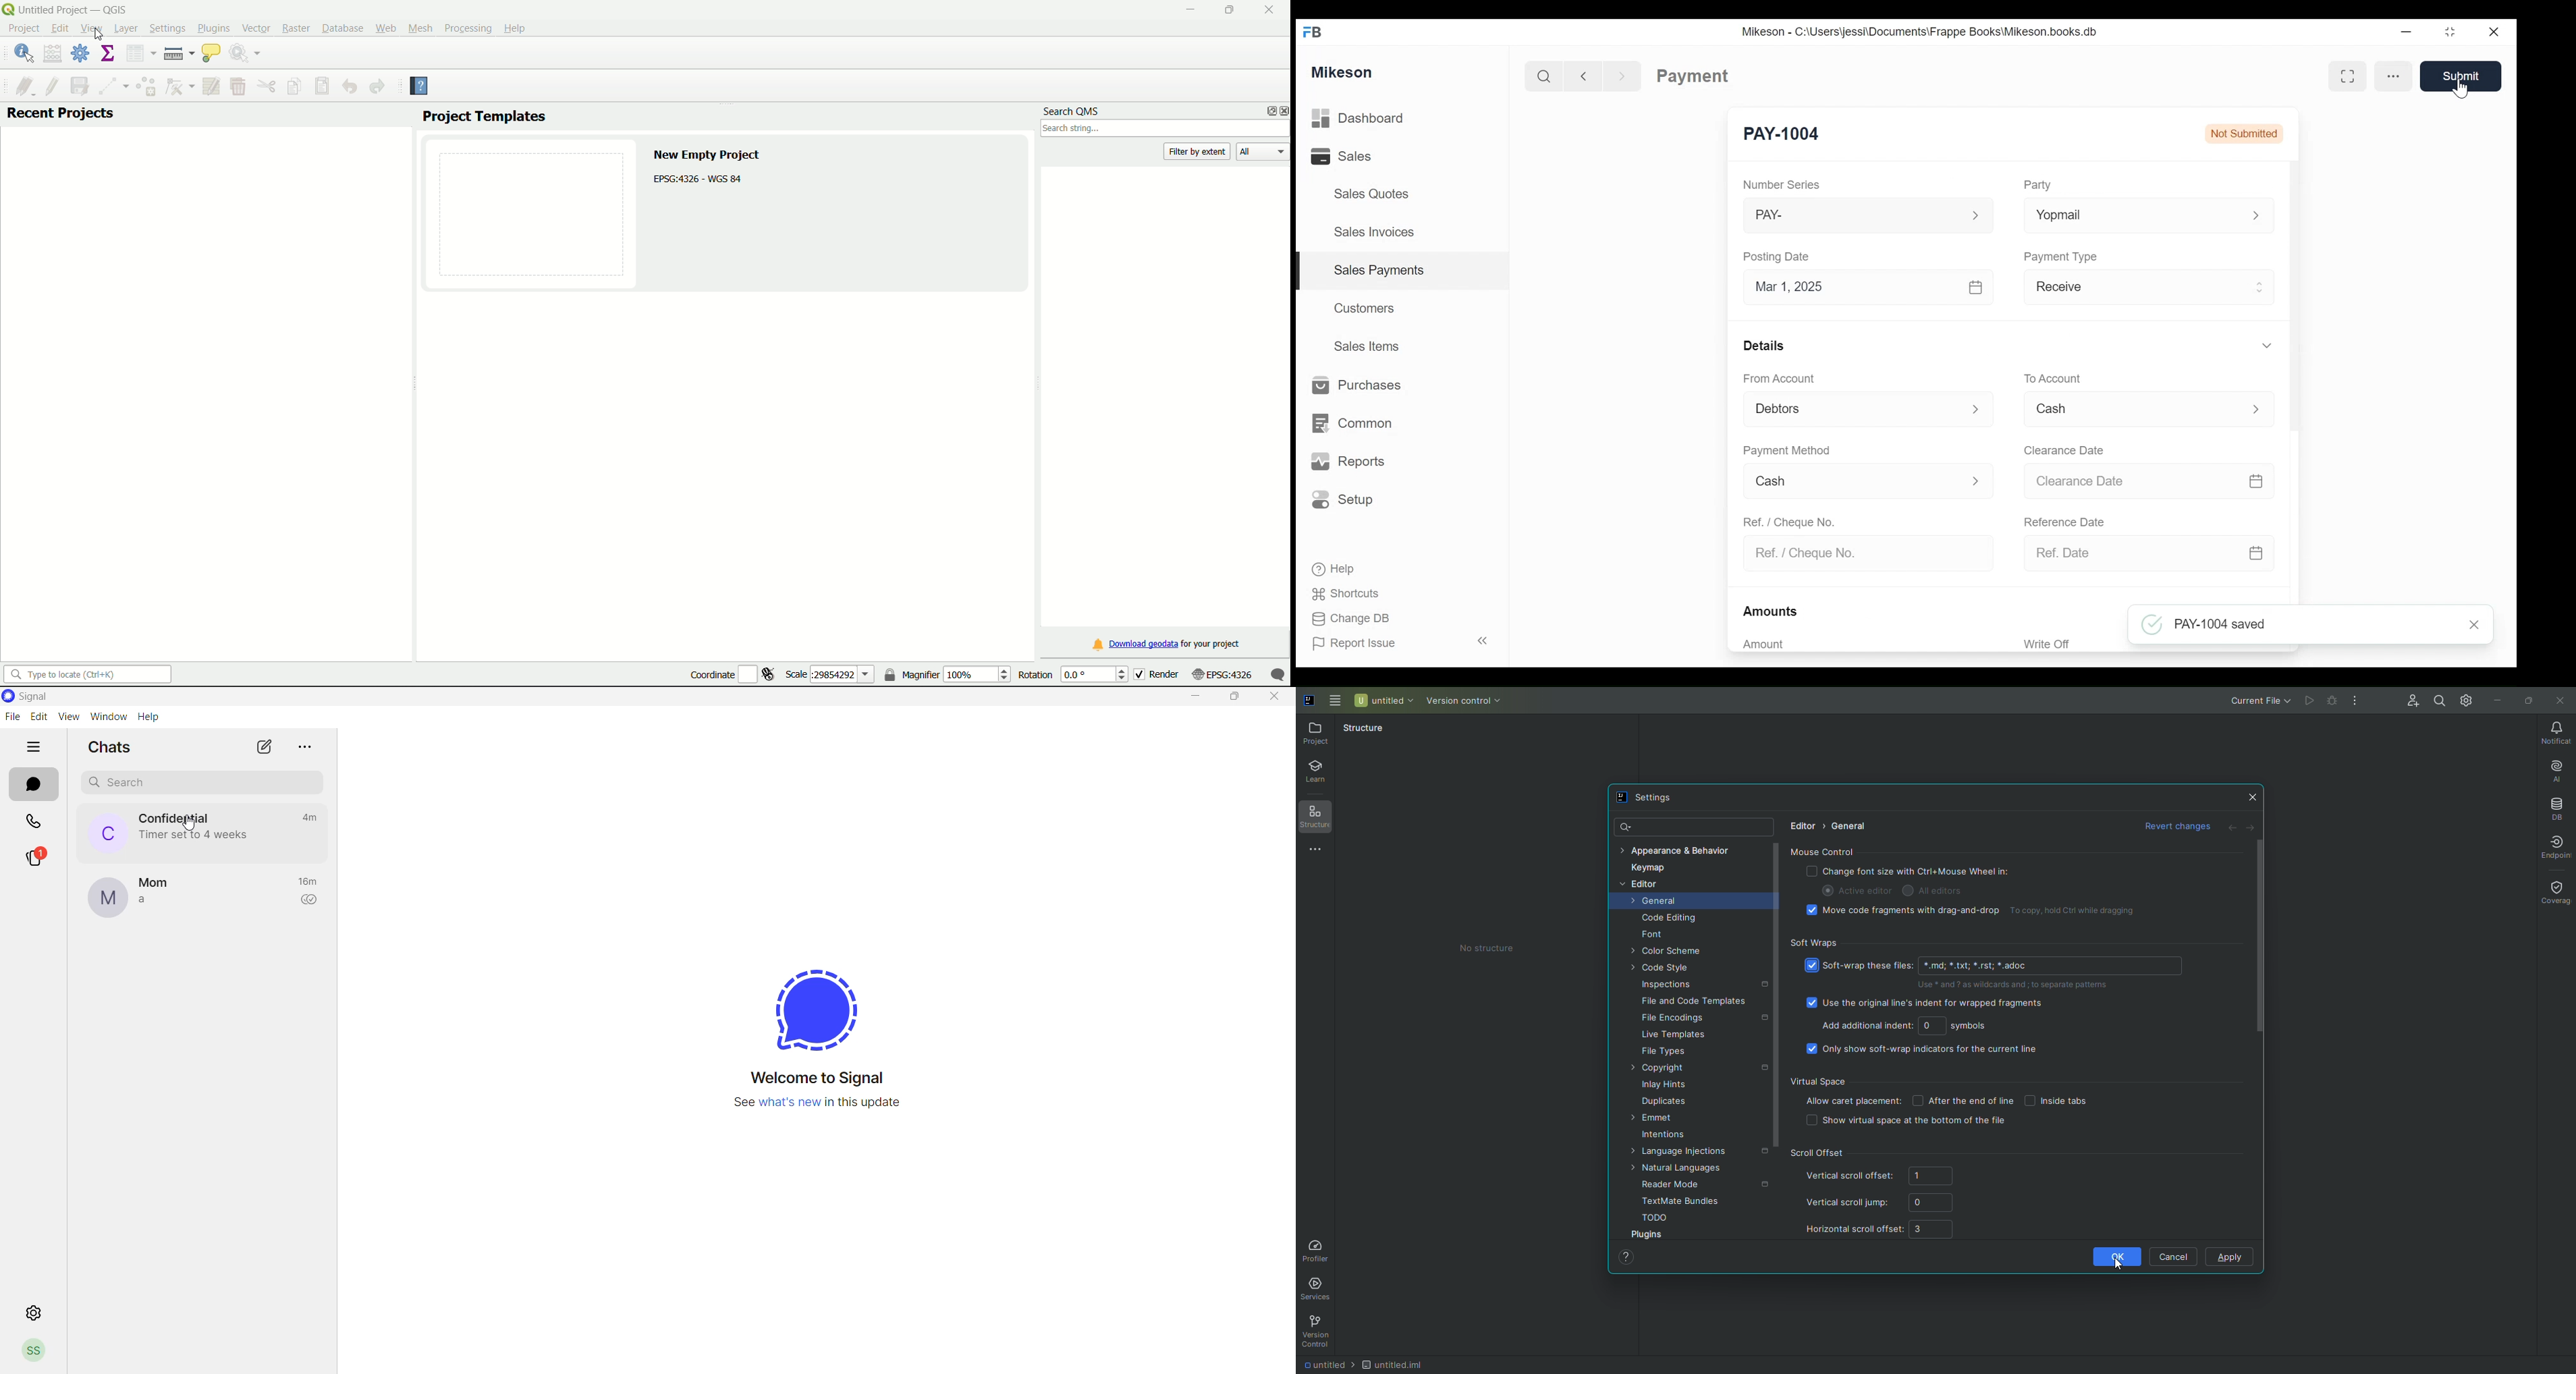  Describe the element at coordinates (1276, 697) in the screenshot. I see `close` at that location.